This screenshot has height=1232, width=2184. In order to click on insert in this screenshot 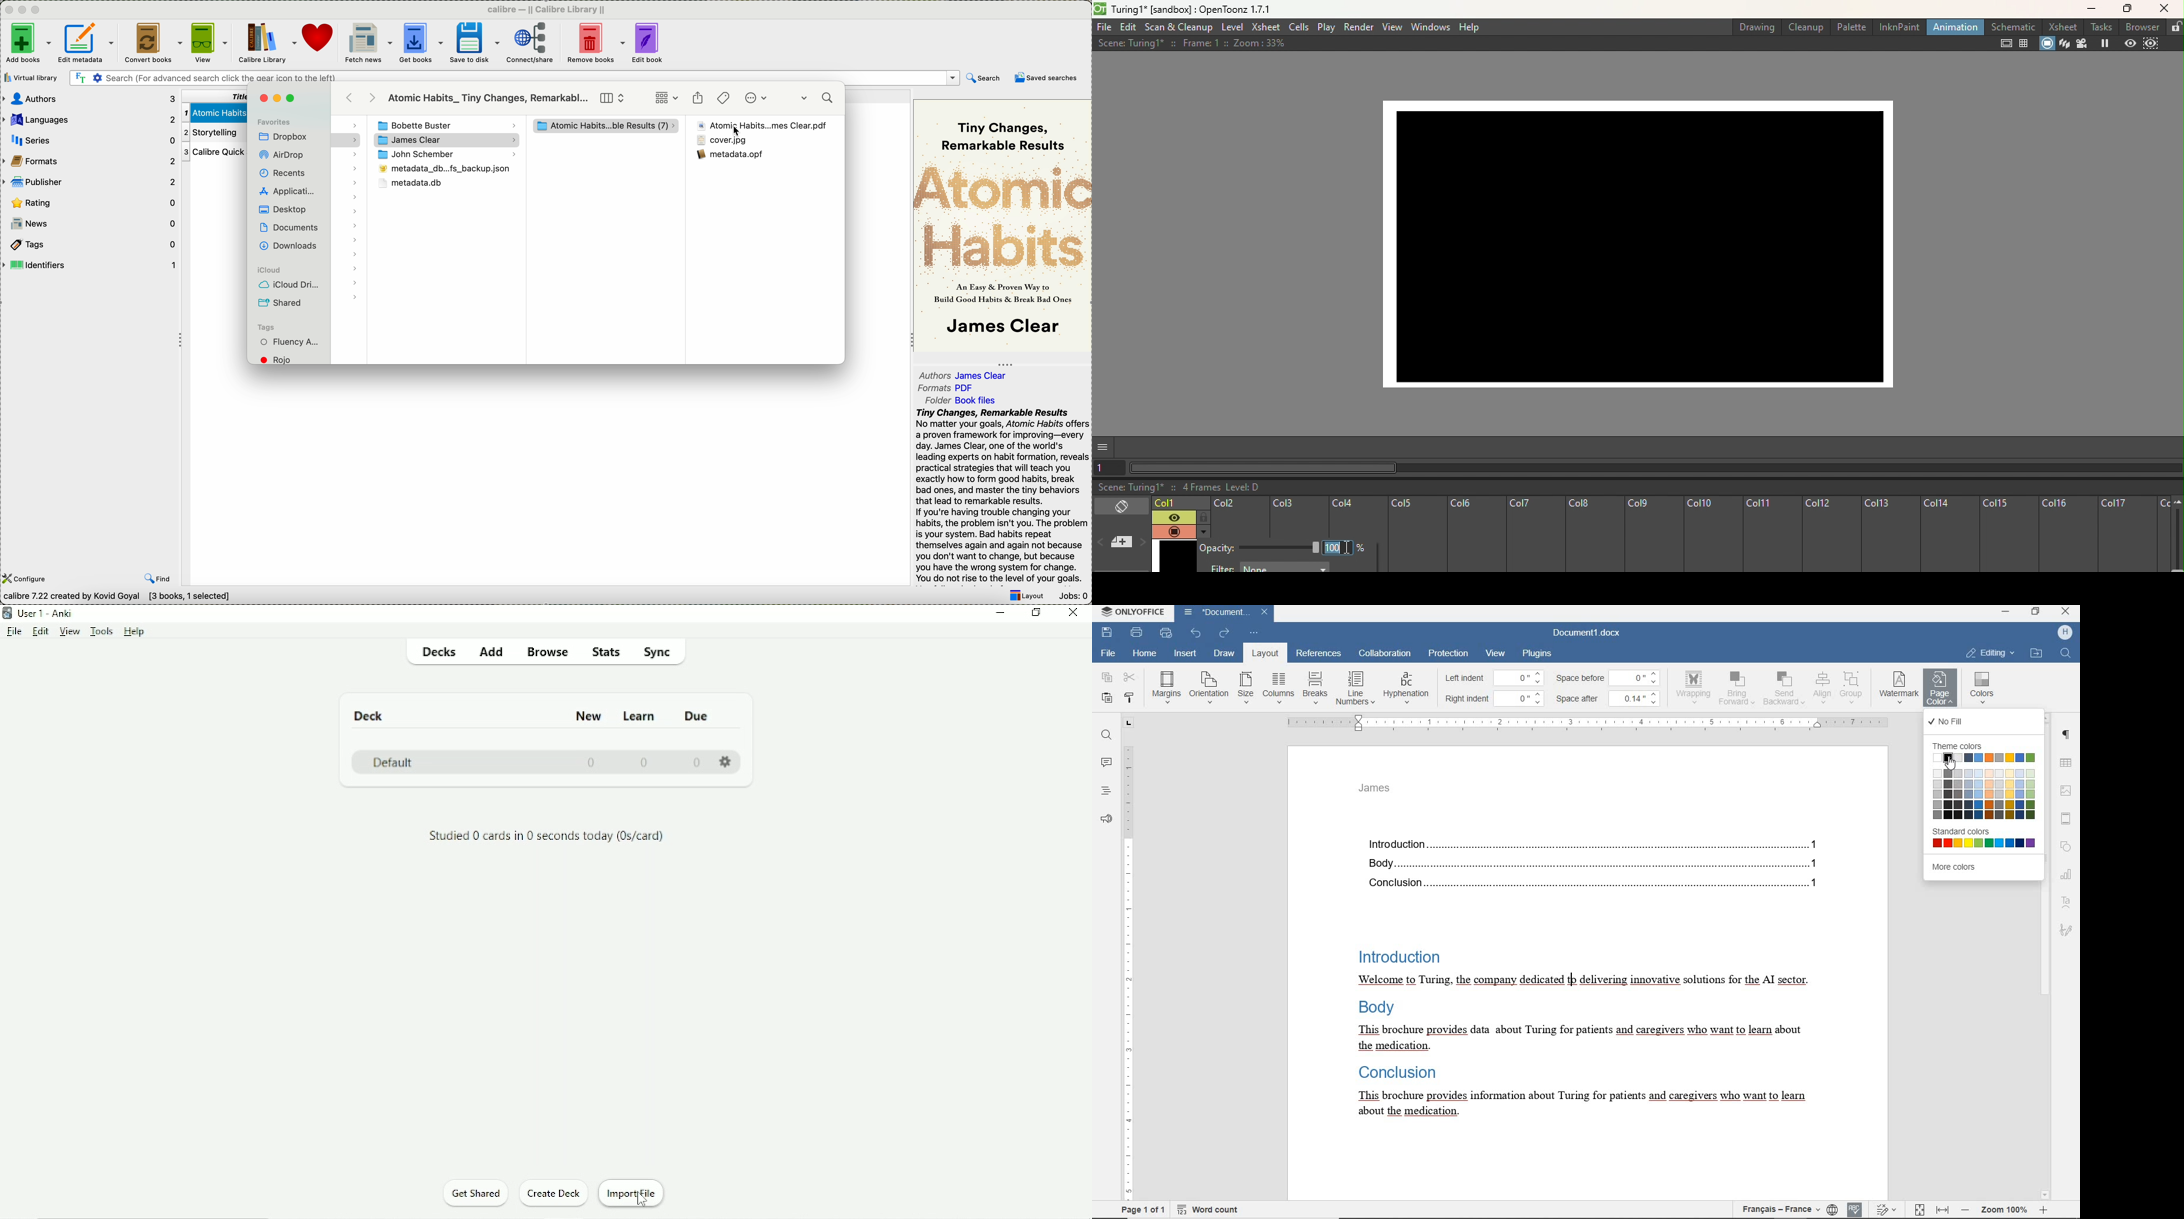, I will do `click(1183, 654)`.